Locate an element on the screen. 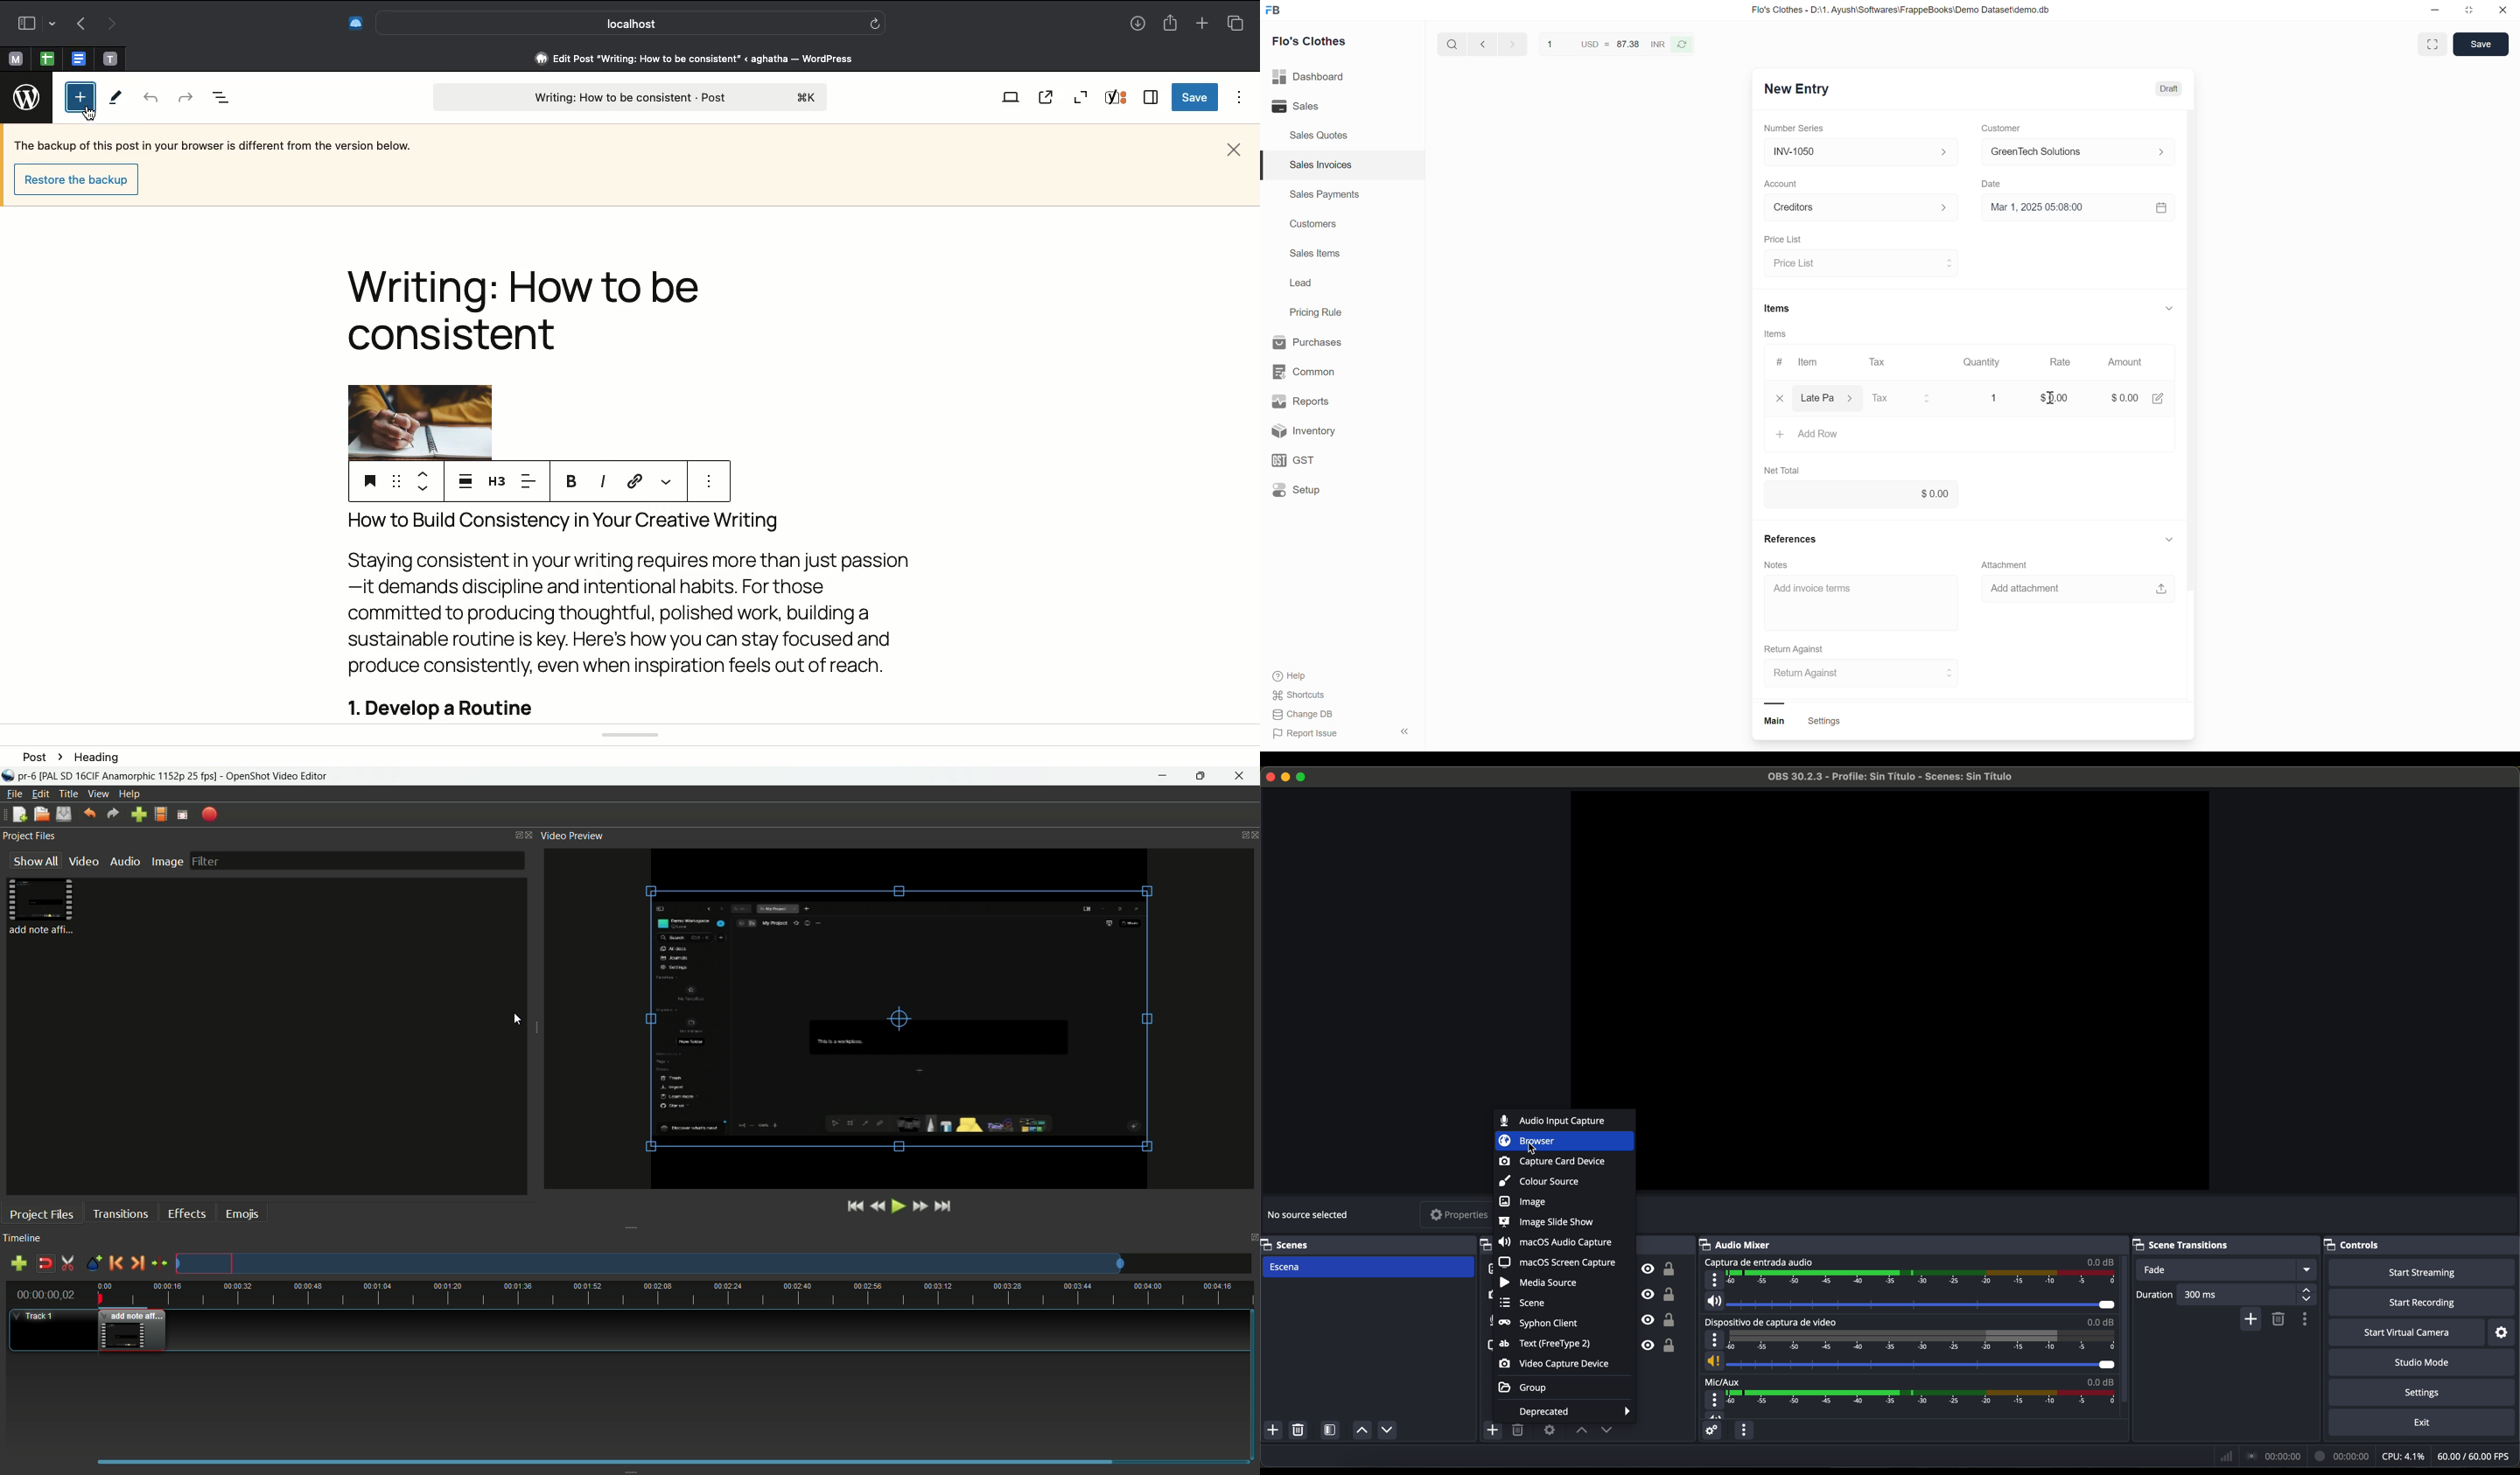  Previous page is located at coordinates (78, 25).